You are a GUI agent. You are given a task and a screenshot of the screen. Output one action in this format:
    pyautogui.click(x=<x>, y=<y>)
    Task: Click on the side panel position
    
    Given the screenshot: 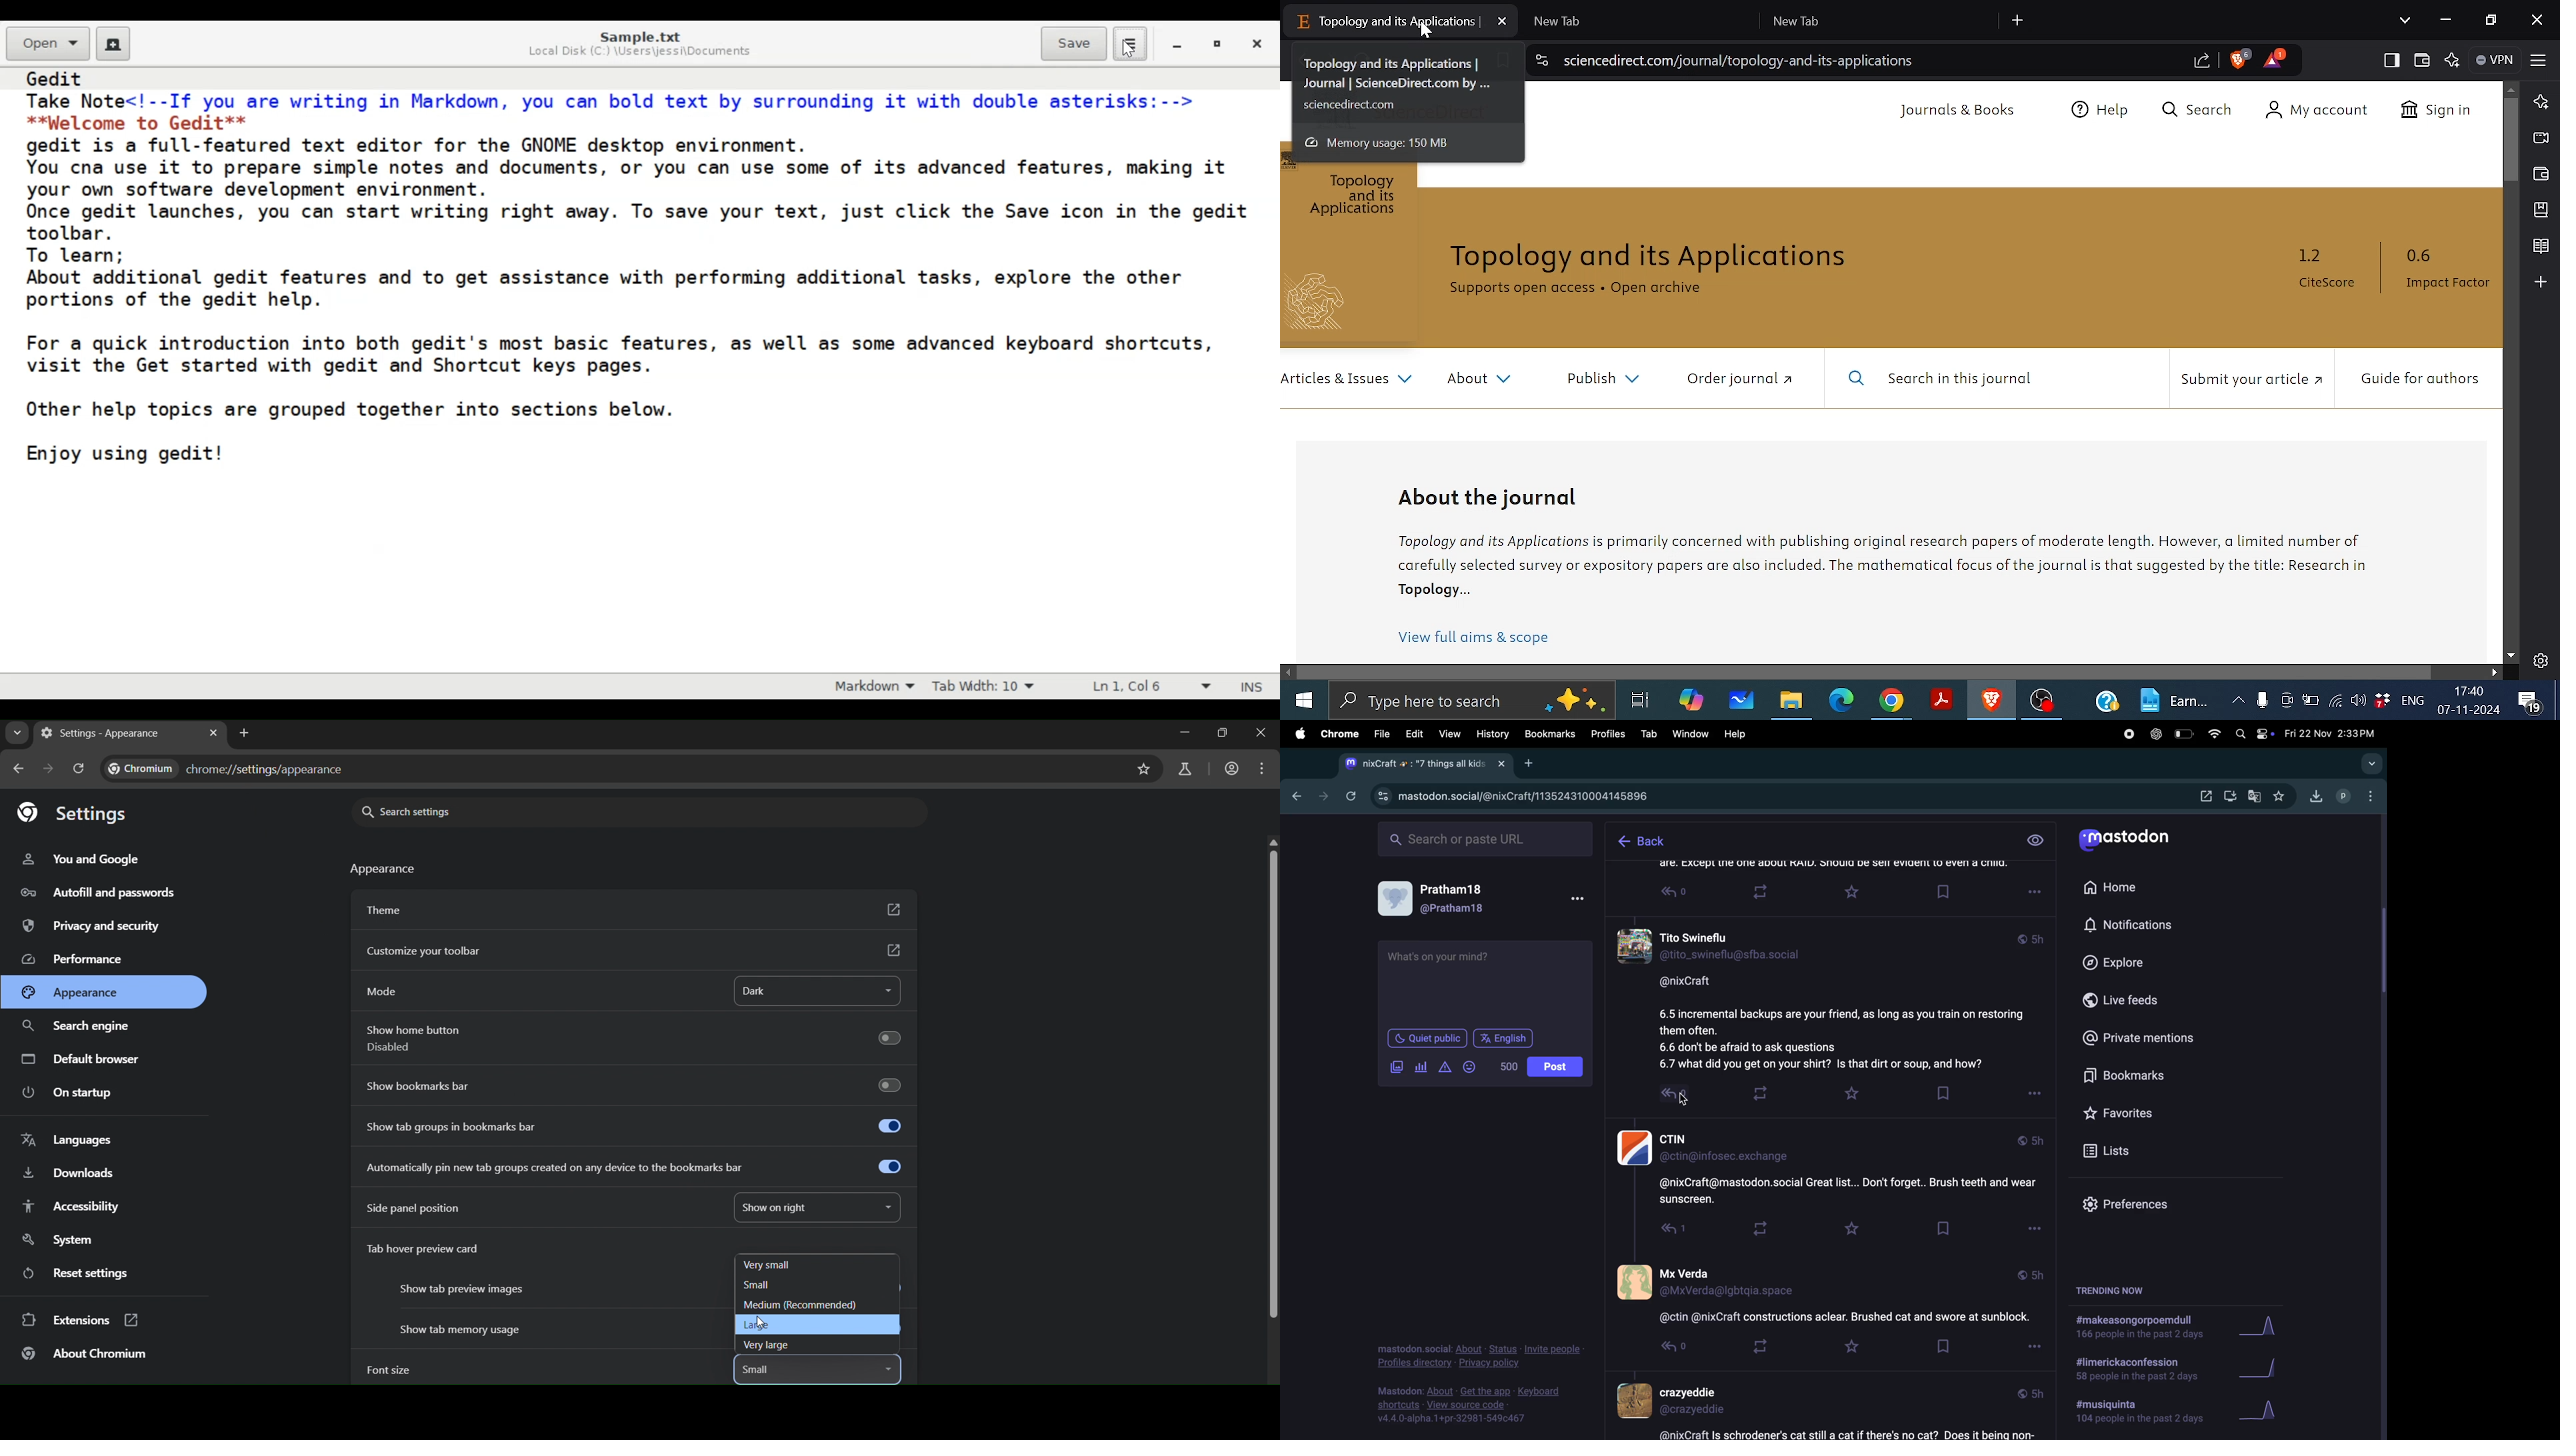 What is the action you would take?
    pyautogui.click(x=413, y=1208)
    